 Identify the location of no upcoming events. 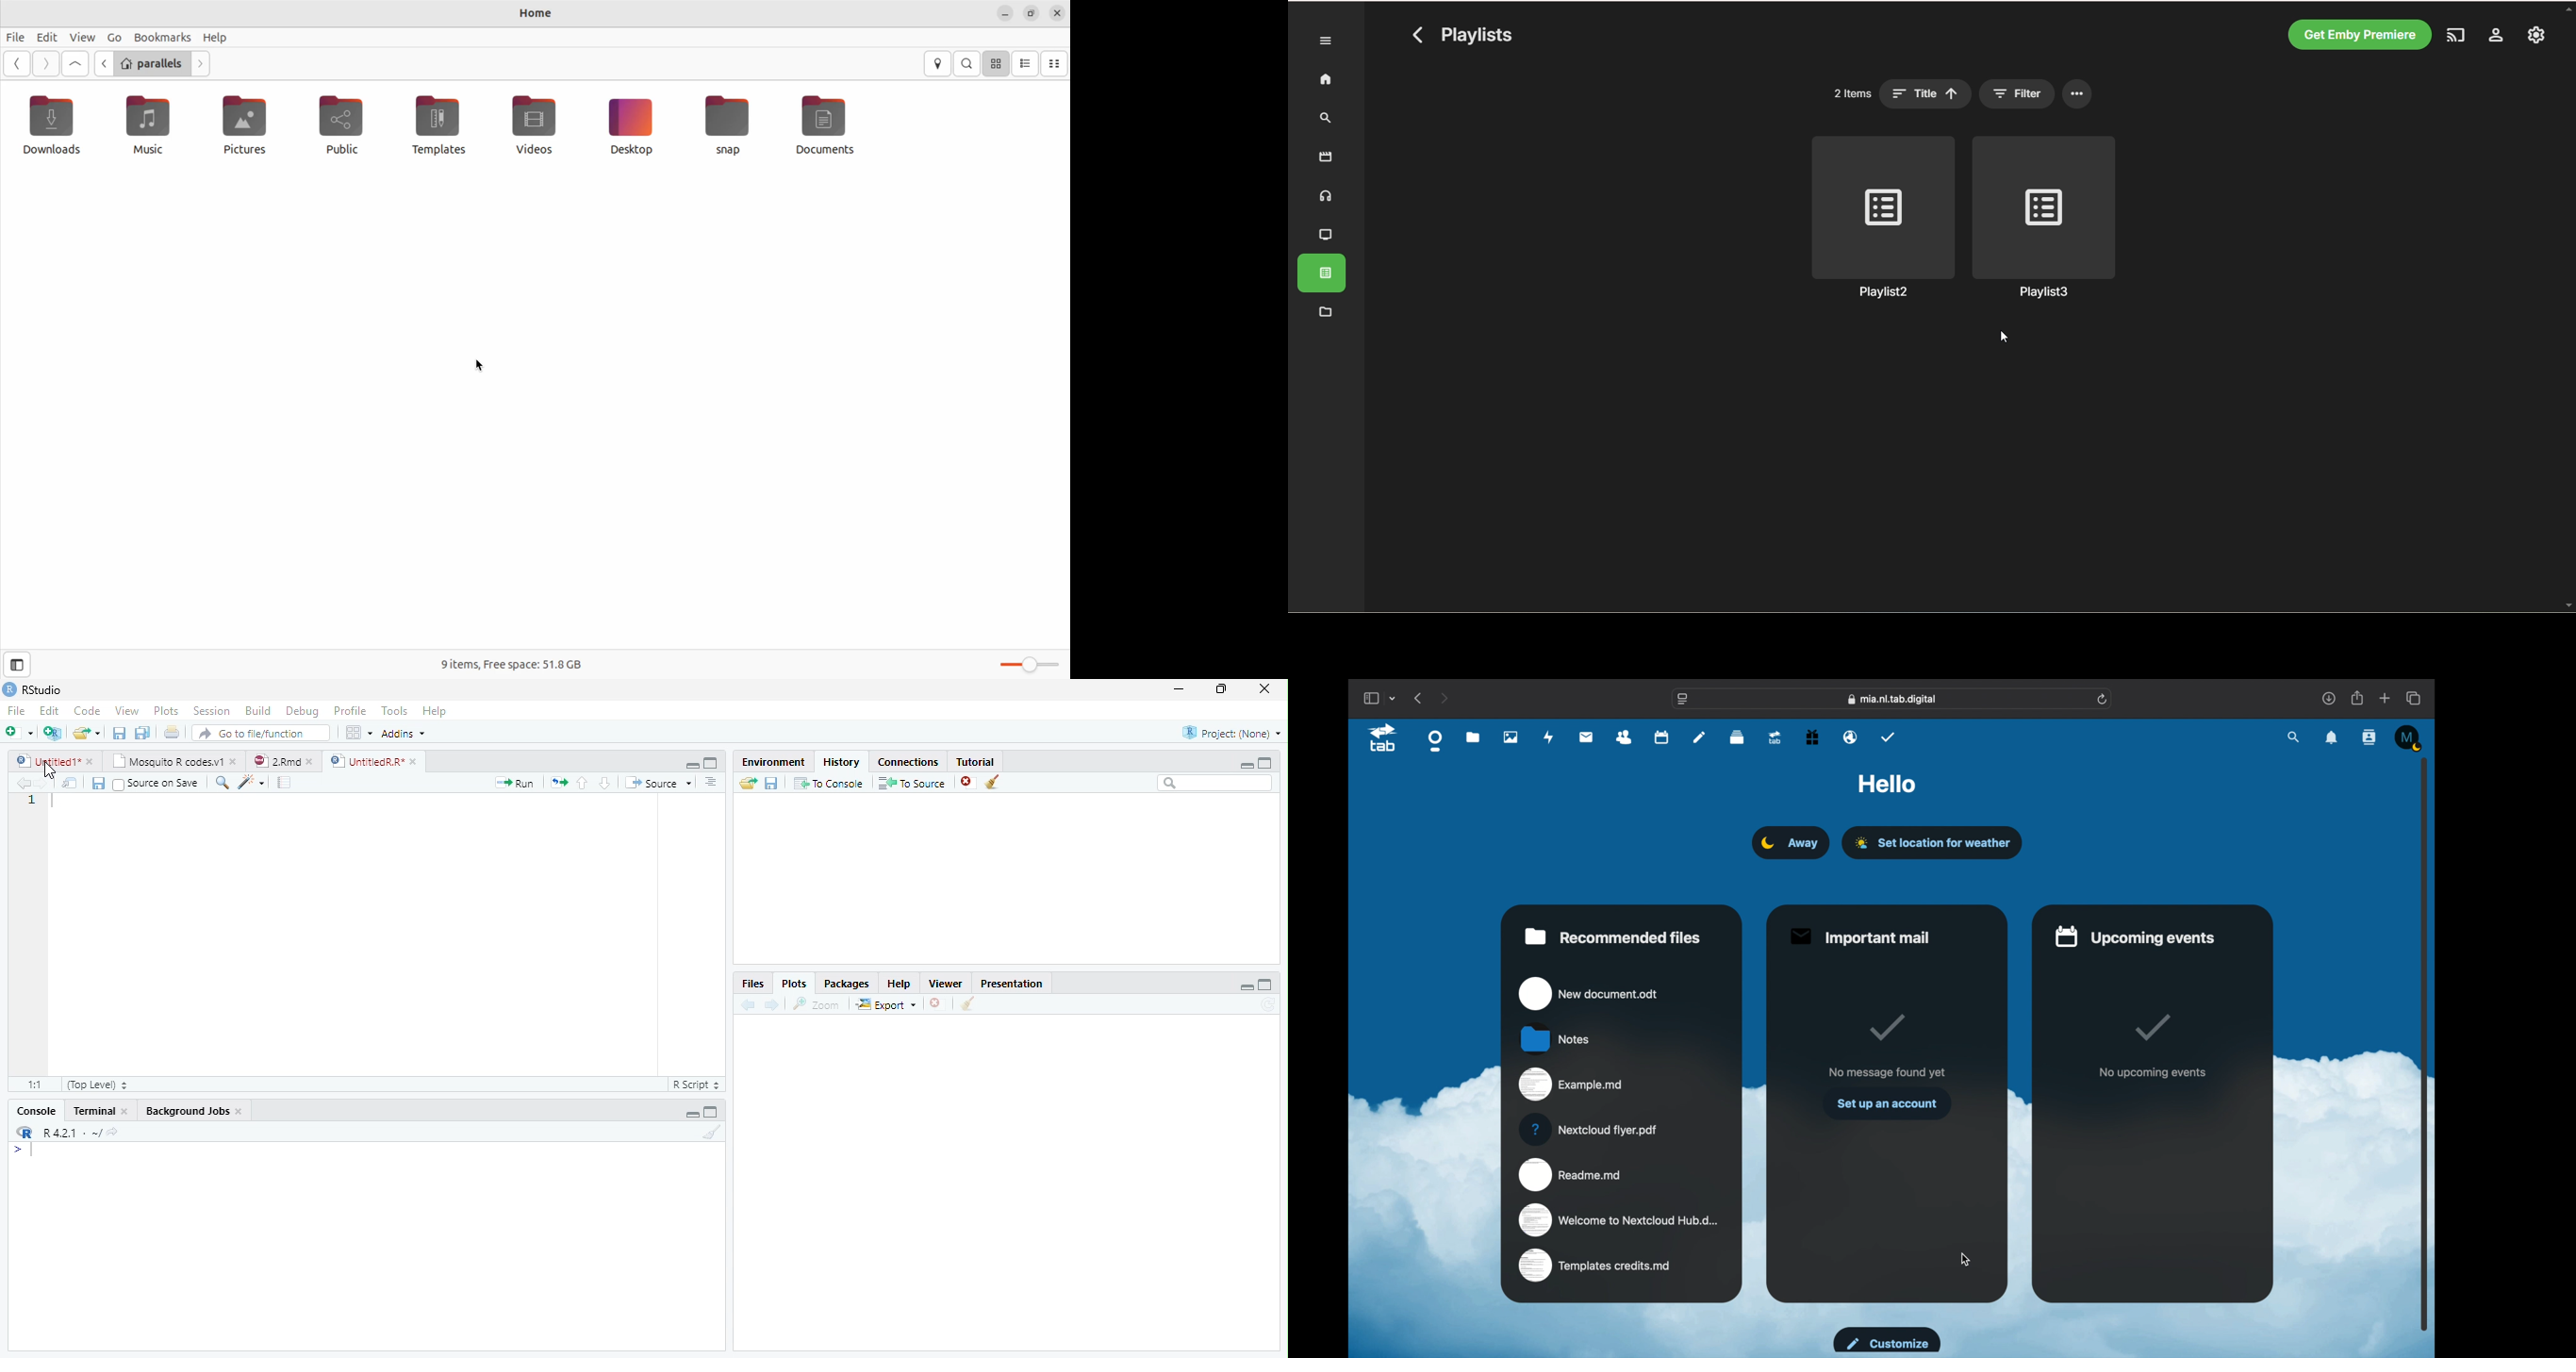
(2153, 1073).